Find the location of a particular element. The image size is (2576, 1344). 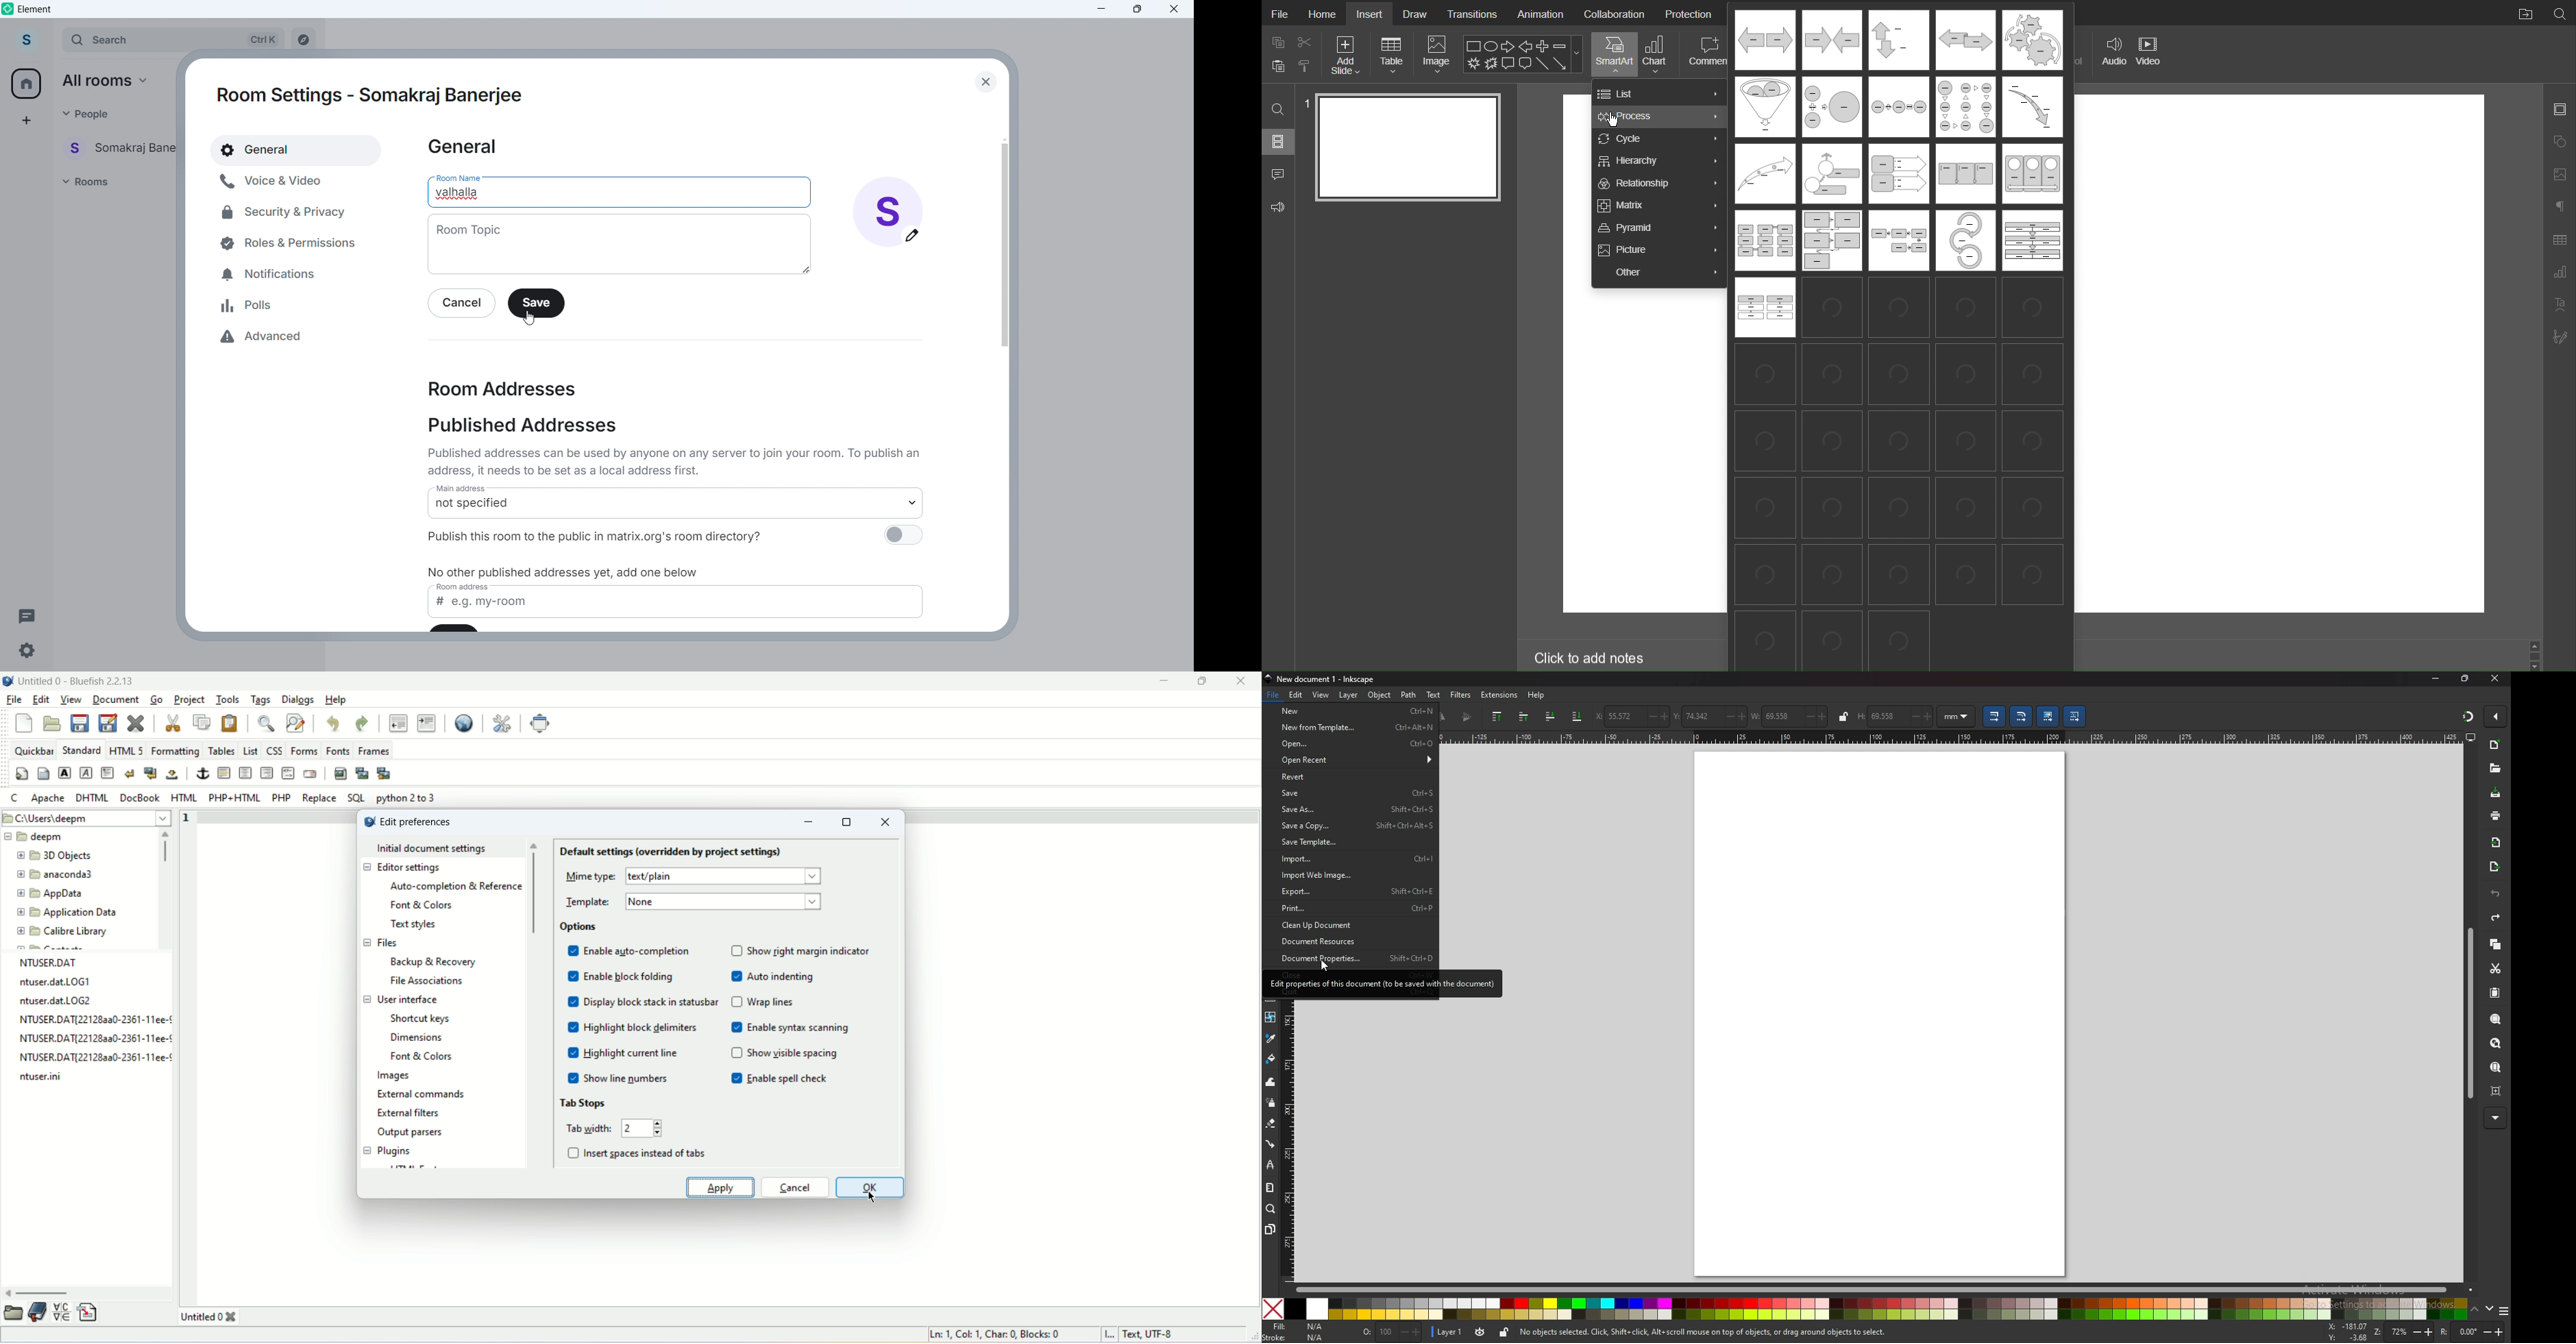

unlock is located at coordinates (1502, 1333).